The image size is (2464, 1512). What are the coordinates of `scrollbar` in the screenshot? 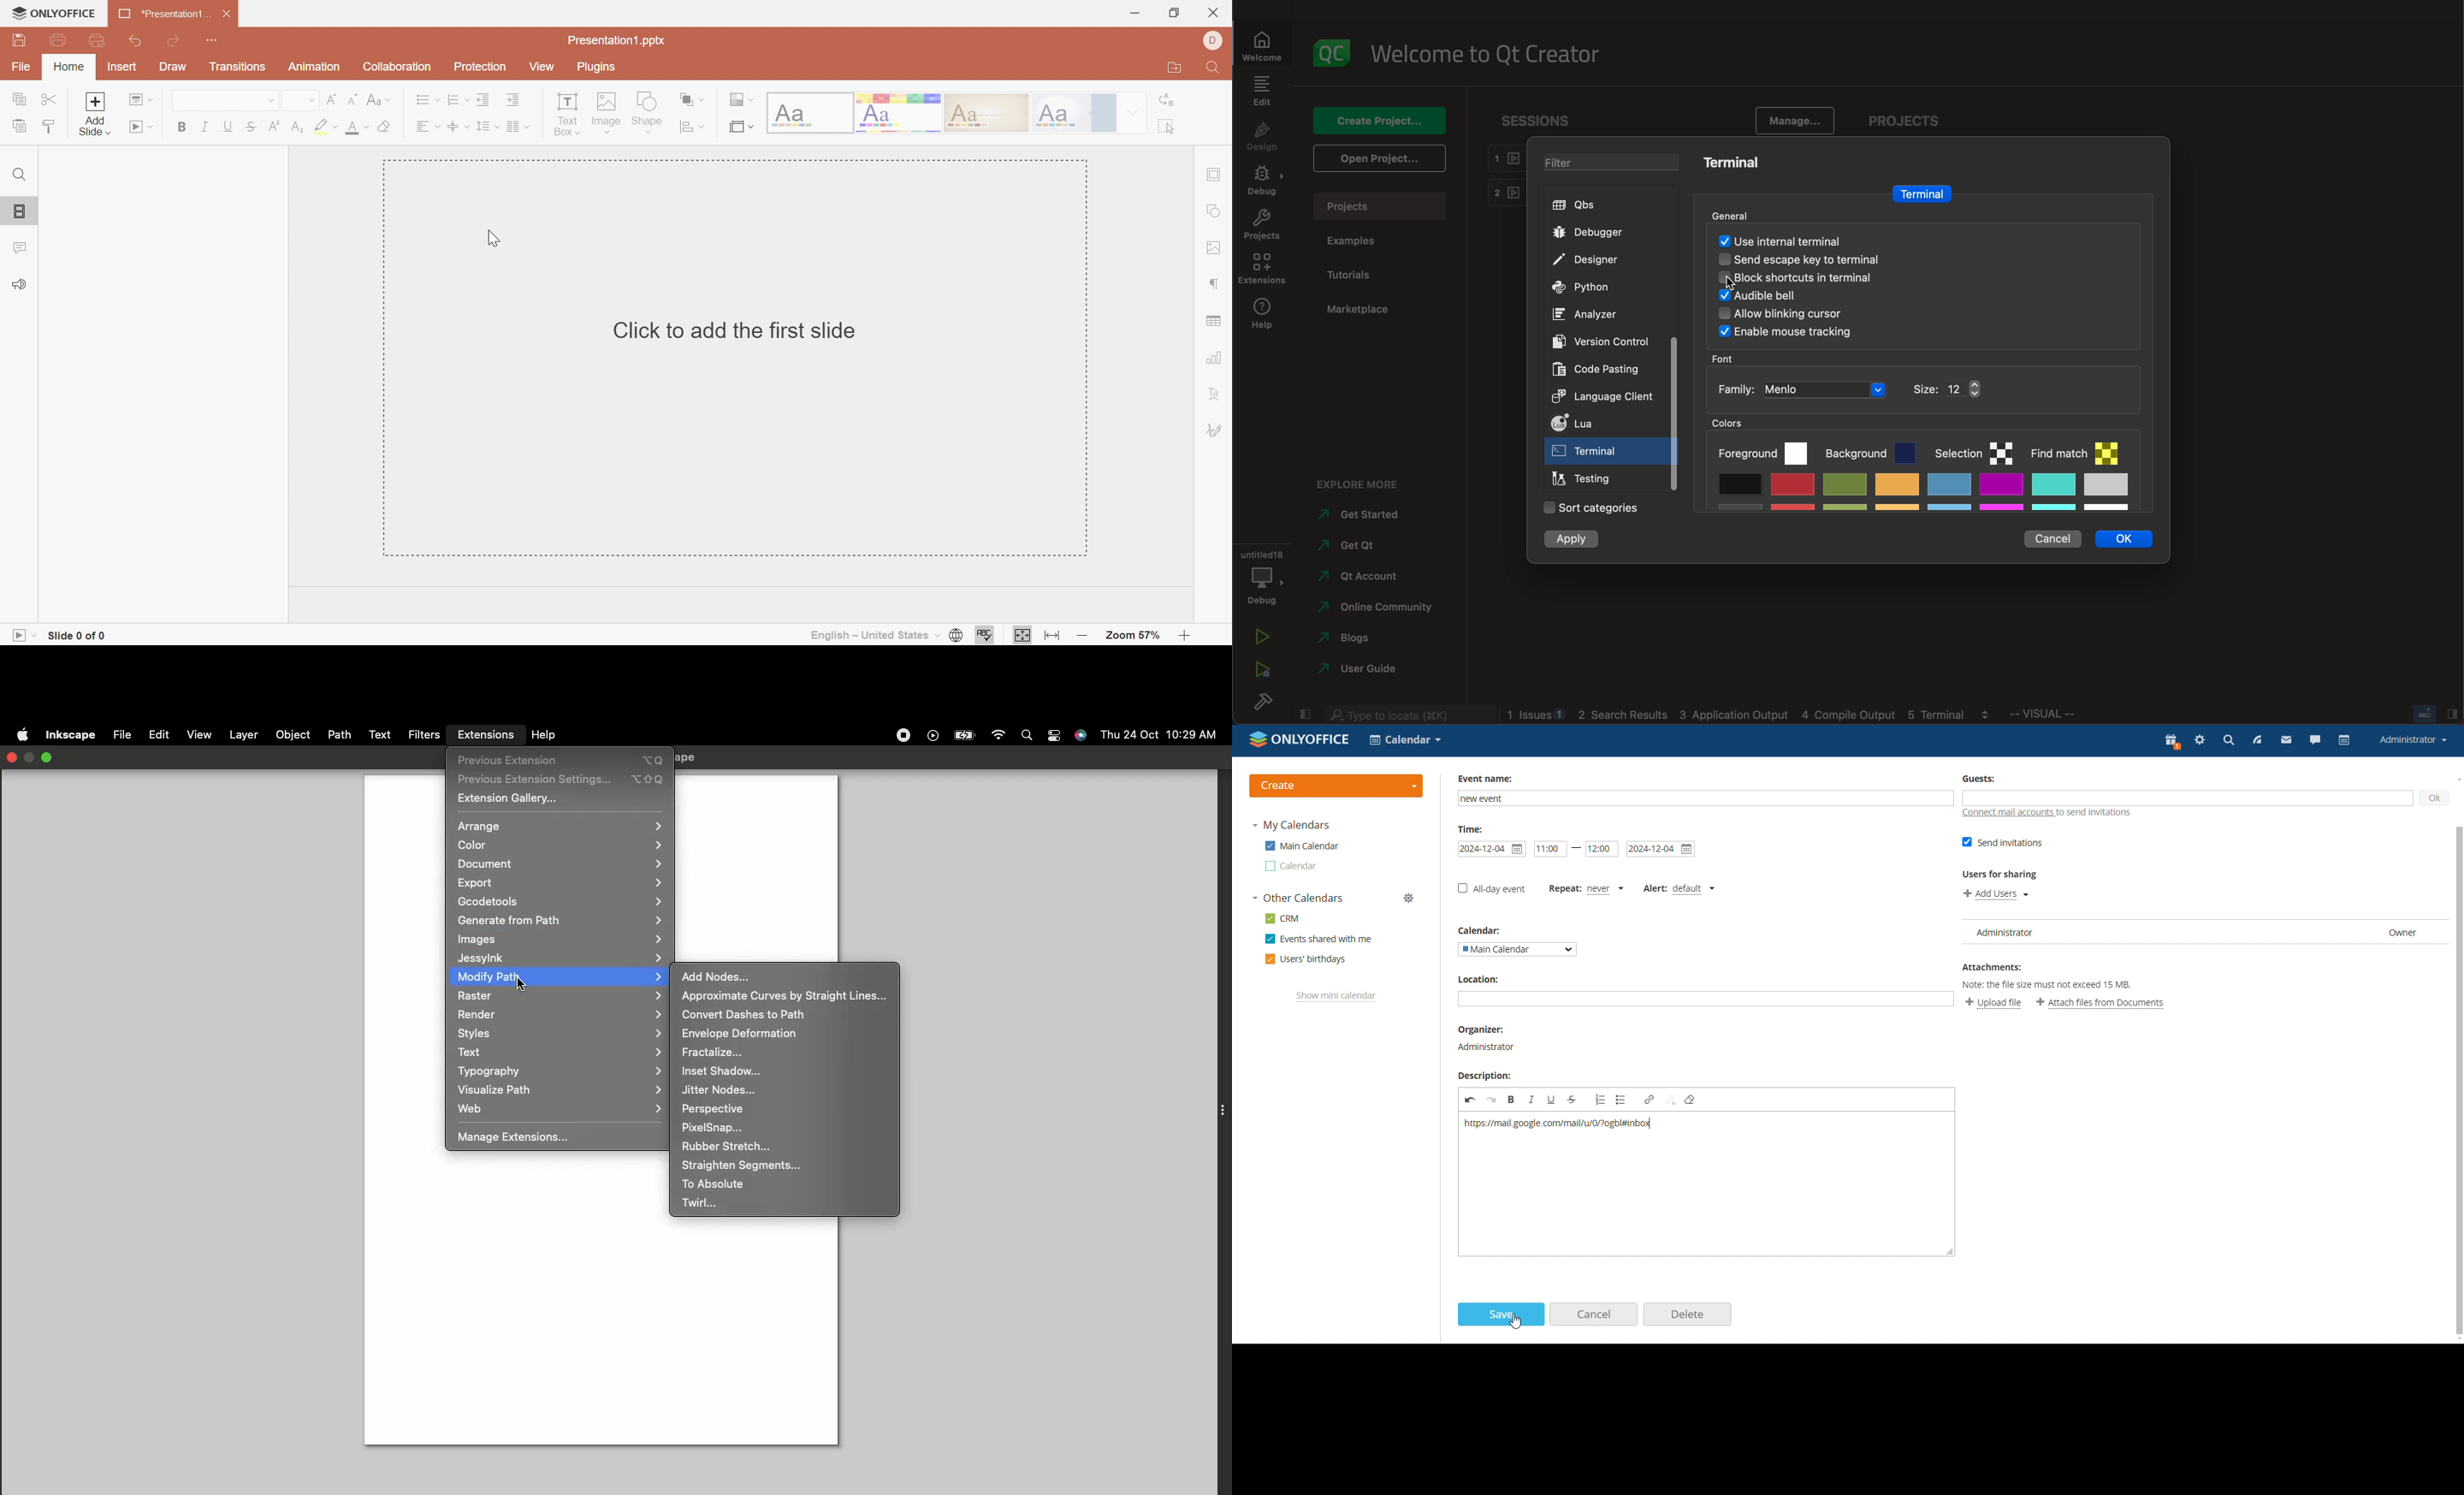 It's located at (1673, 413).